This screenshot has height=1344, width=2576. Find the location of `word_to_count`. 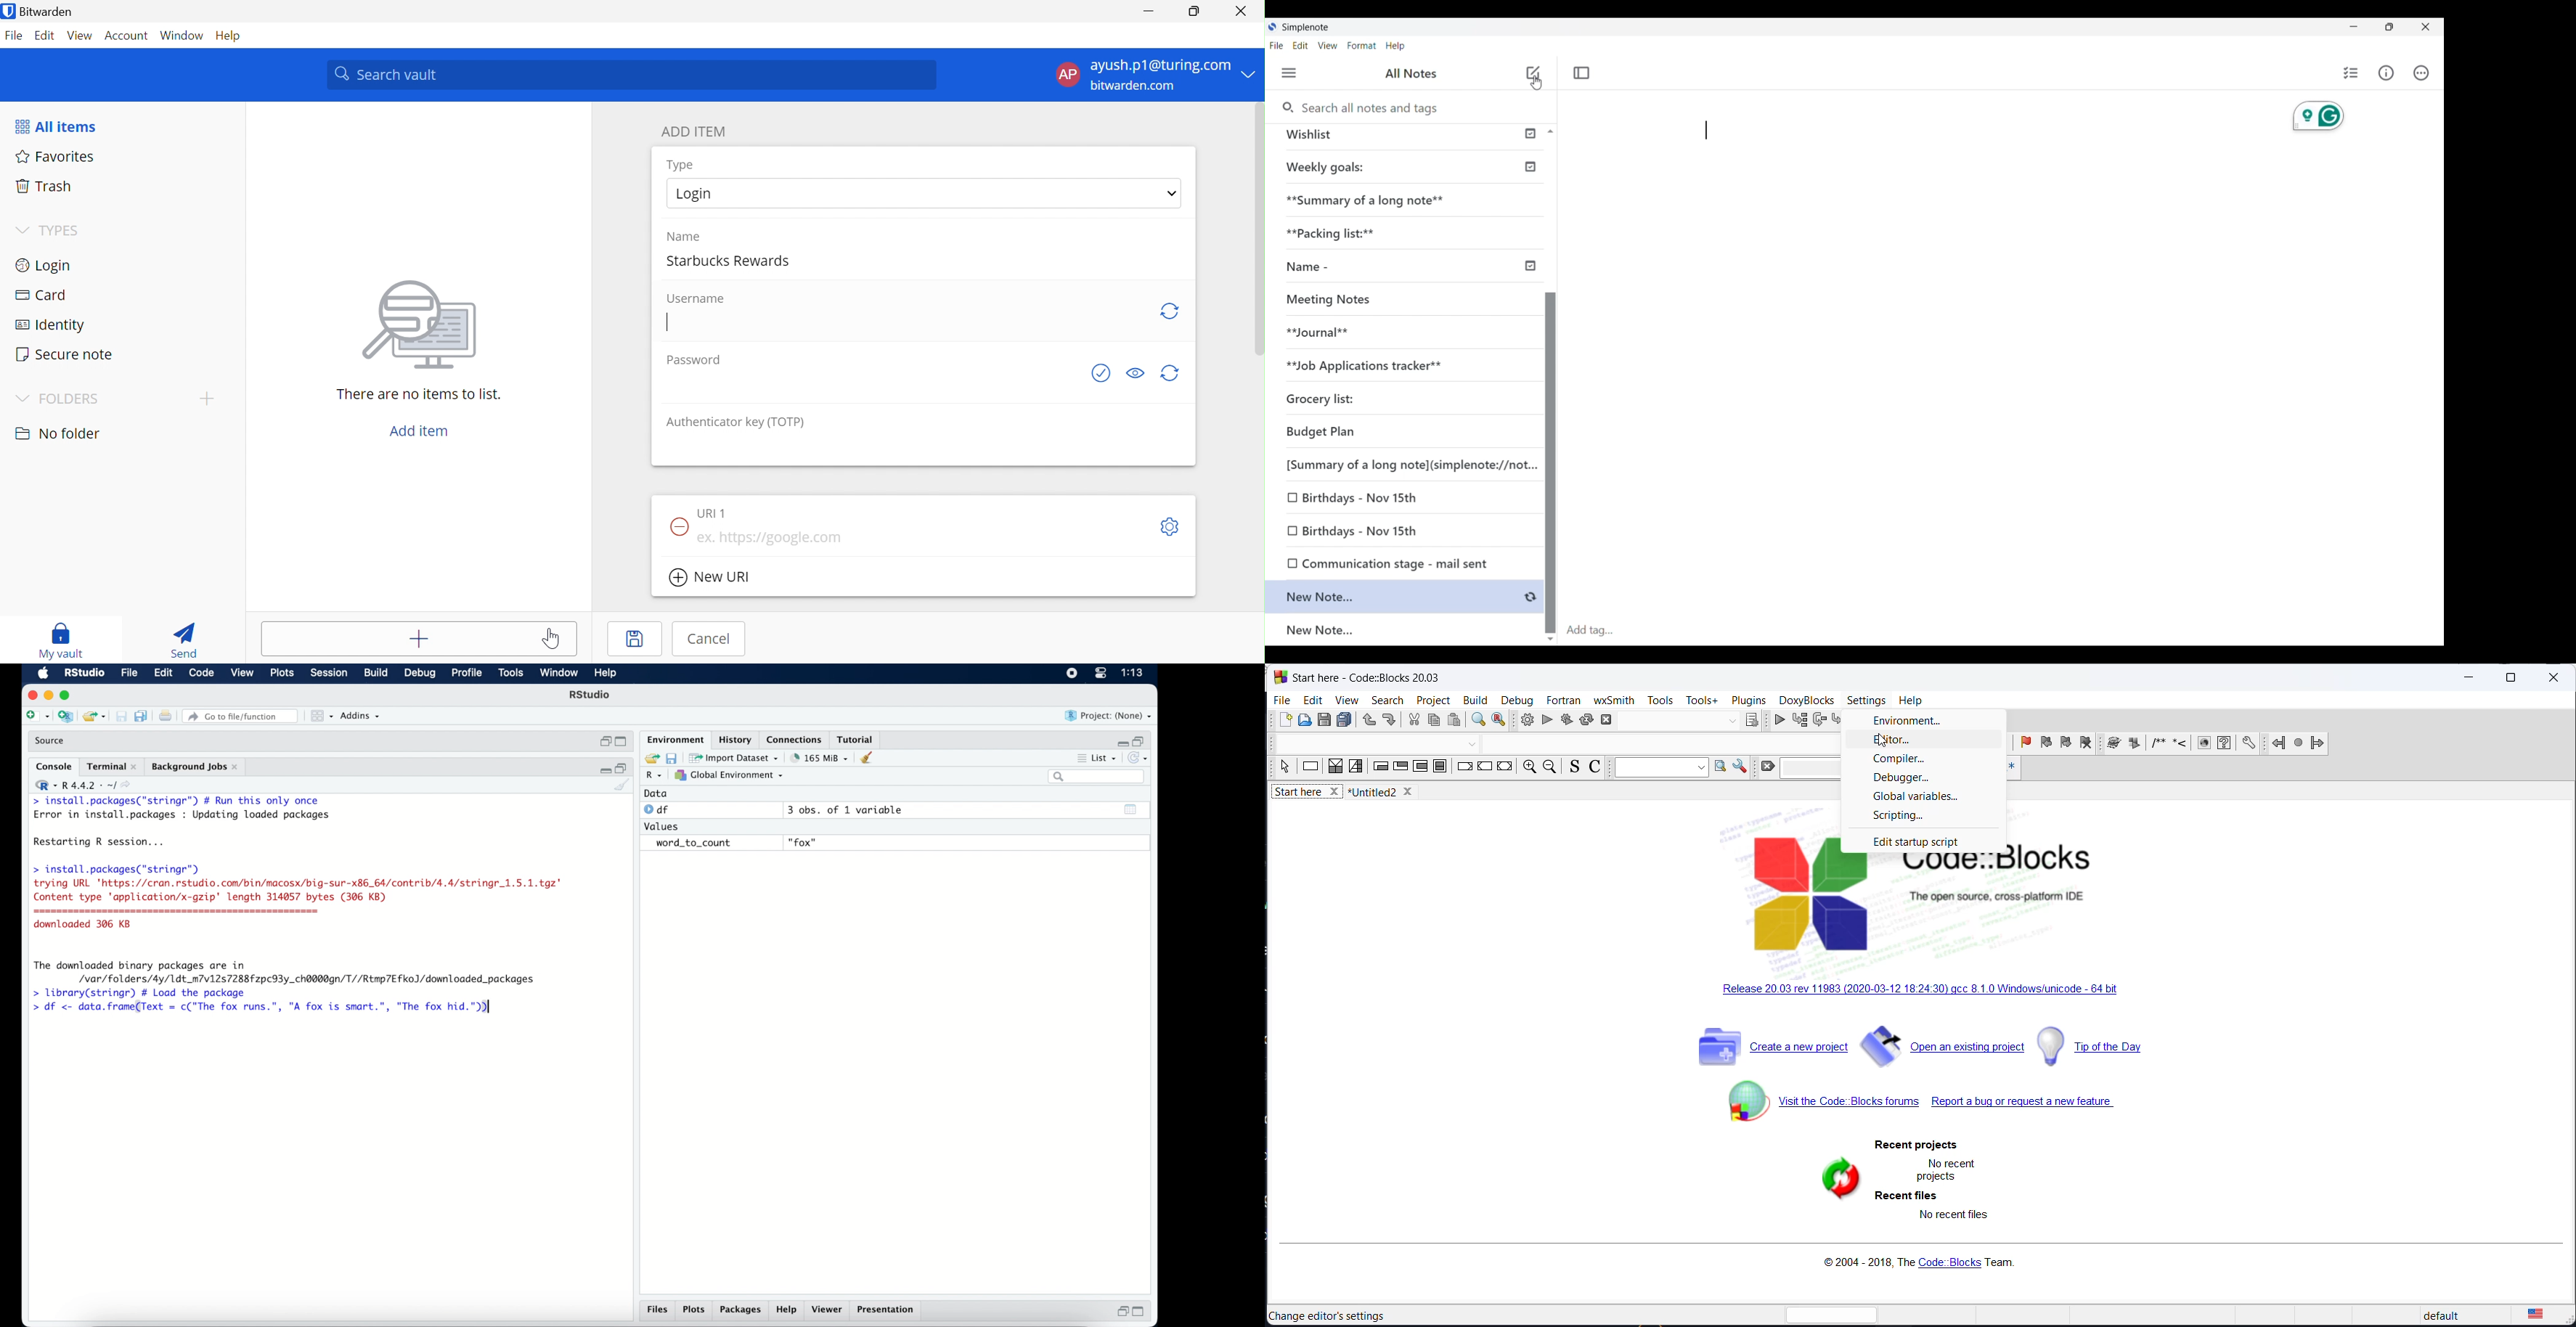

word_to_count is located at coordinates (692, 844).